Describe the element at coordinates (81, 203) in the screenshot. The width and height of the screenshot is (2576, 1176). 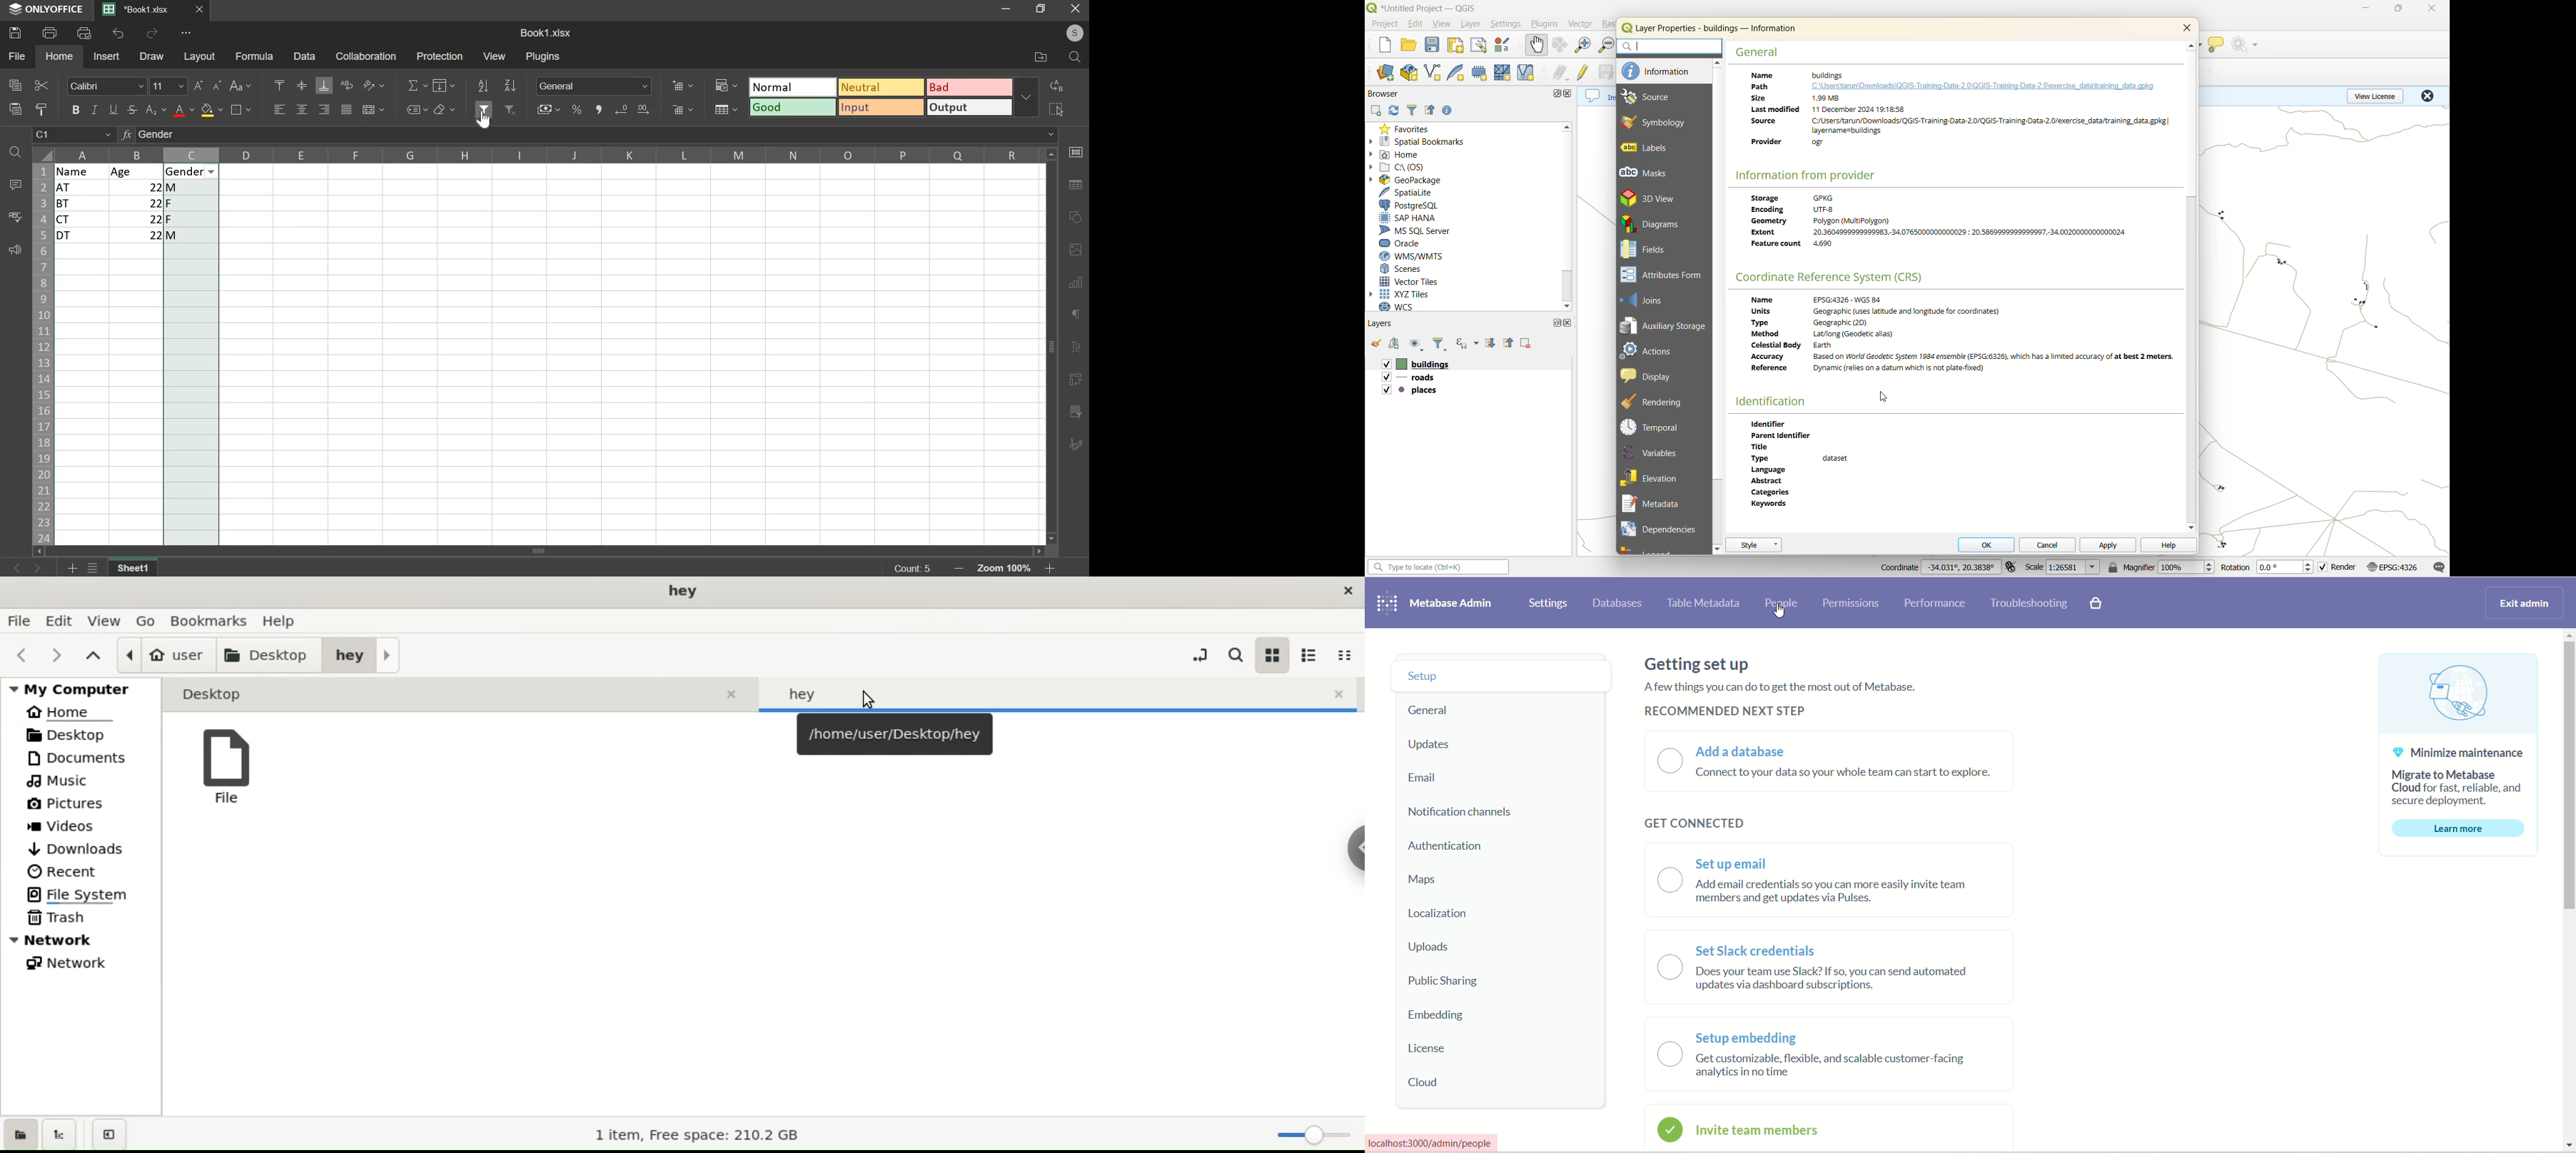
I see `bt` at that location.